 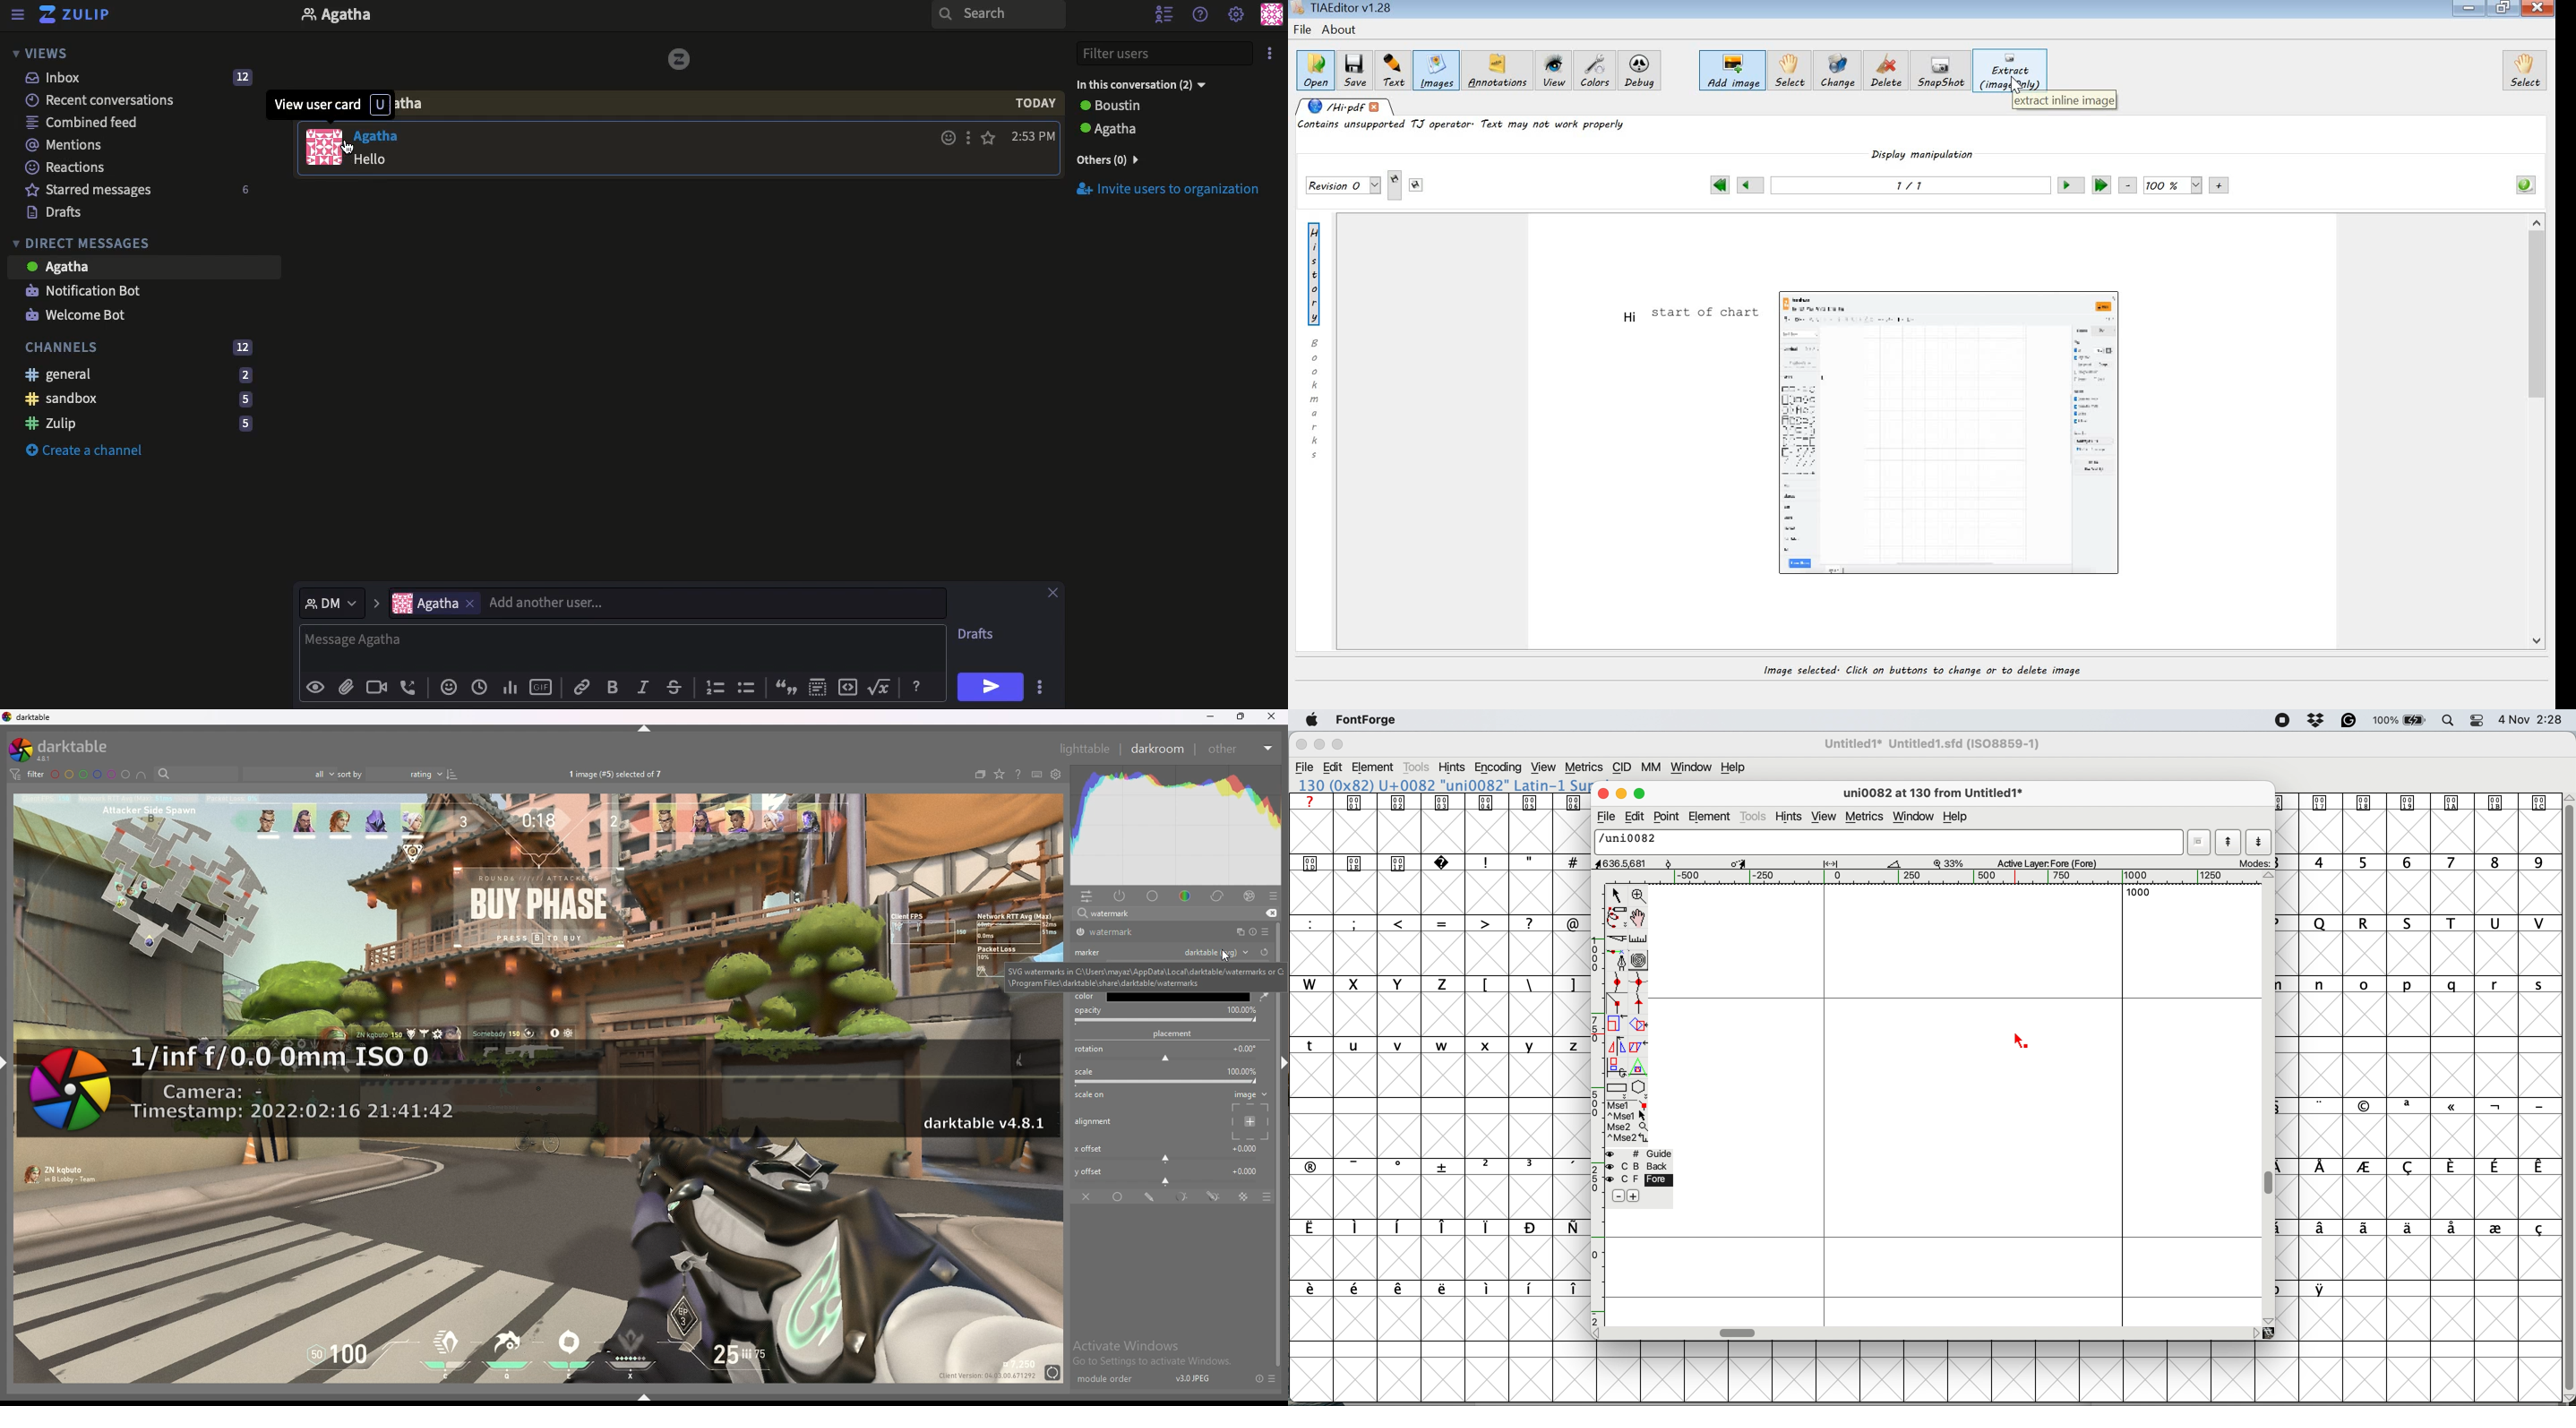 I want to click on show, so click(x=649, y=1394).